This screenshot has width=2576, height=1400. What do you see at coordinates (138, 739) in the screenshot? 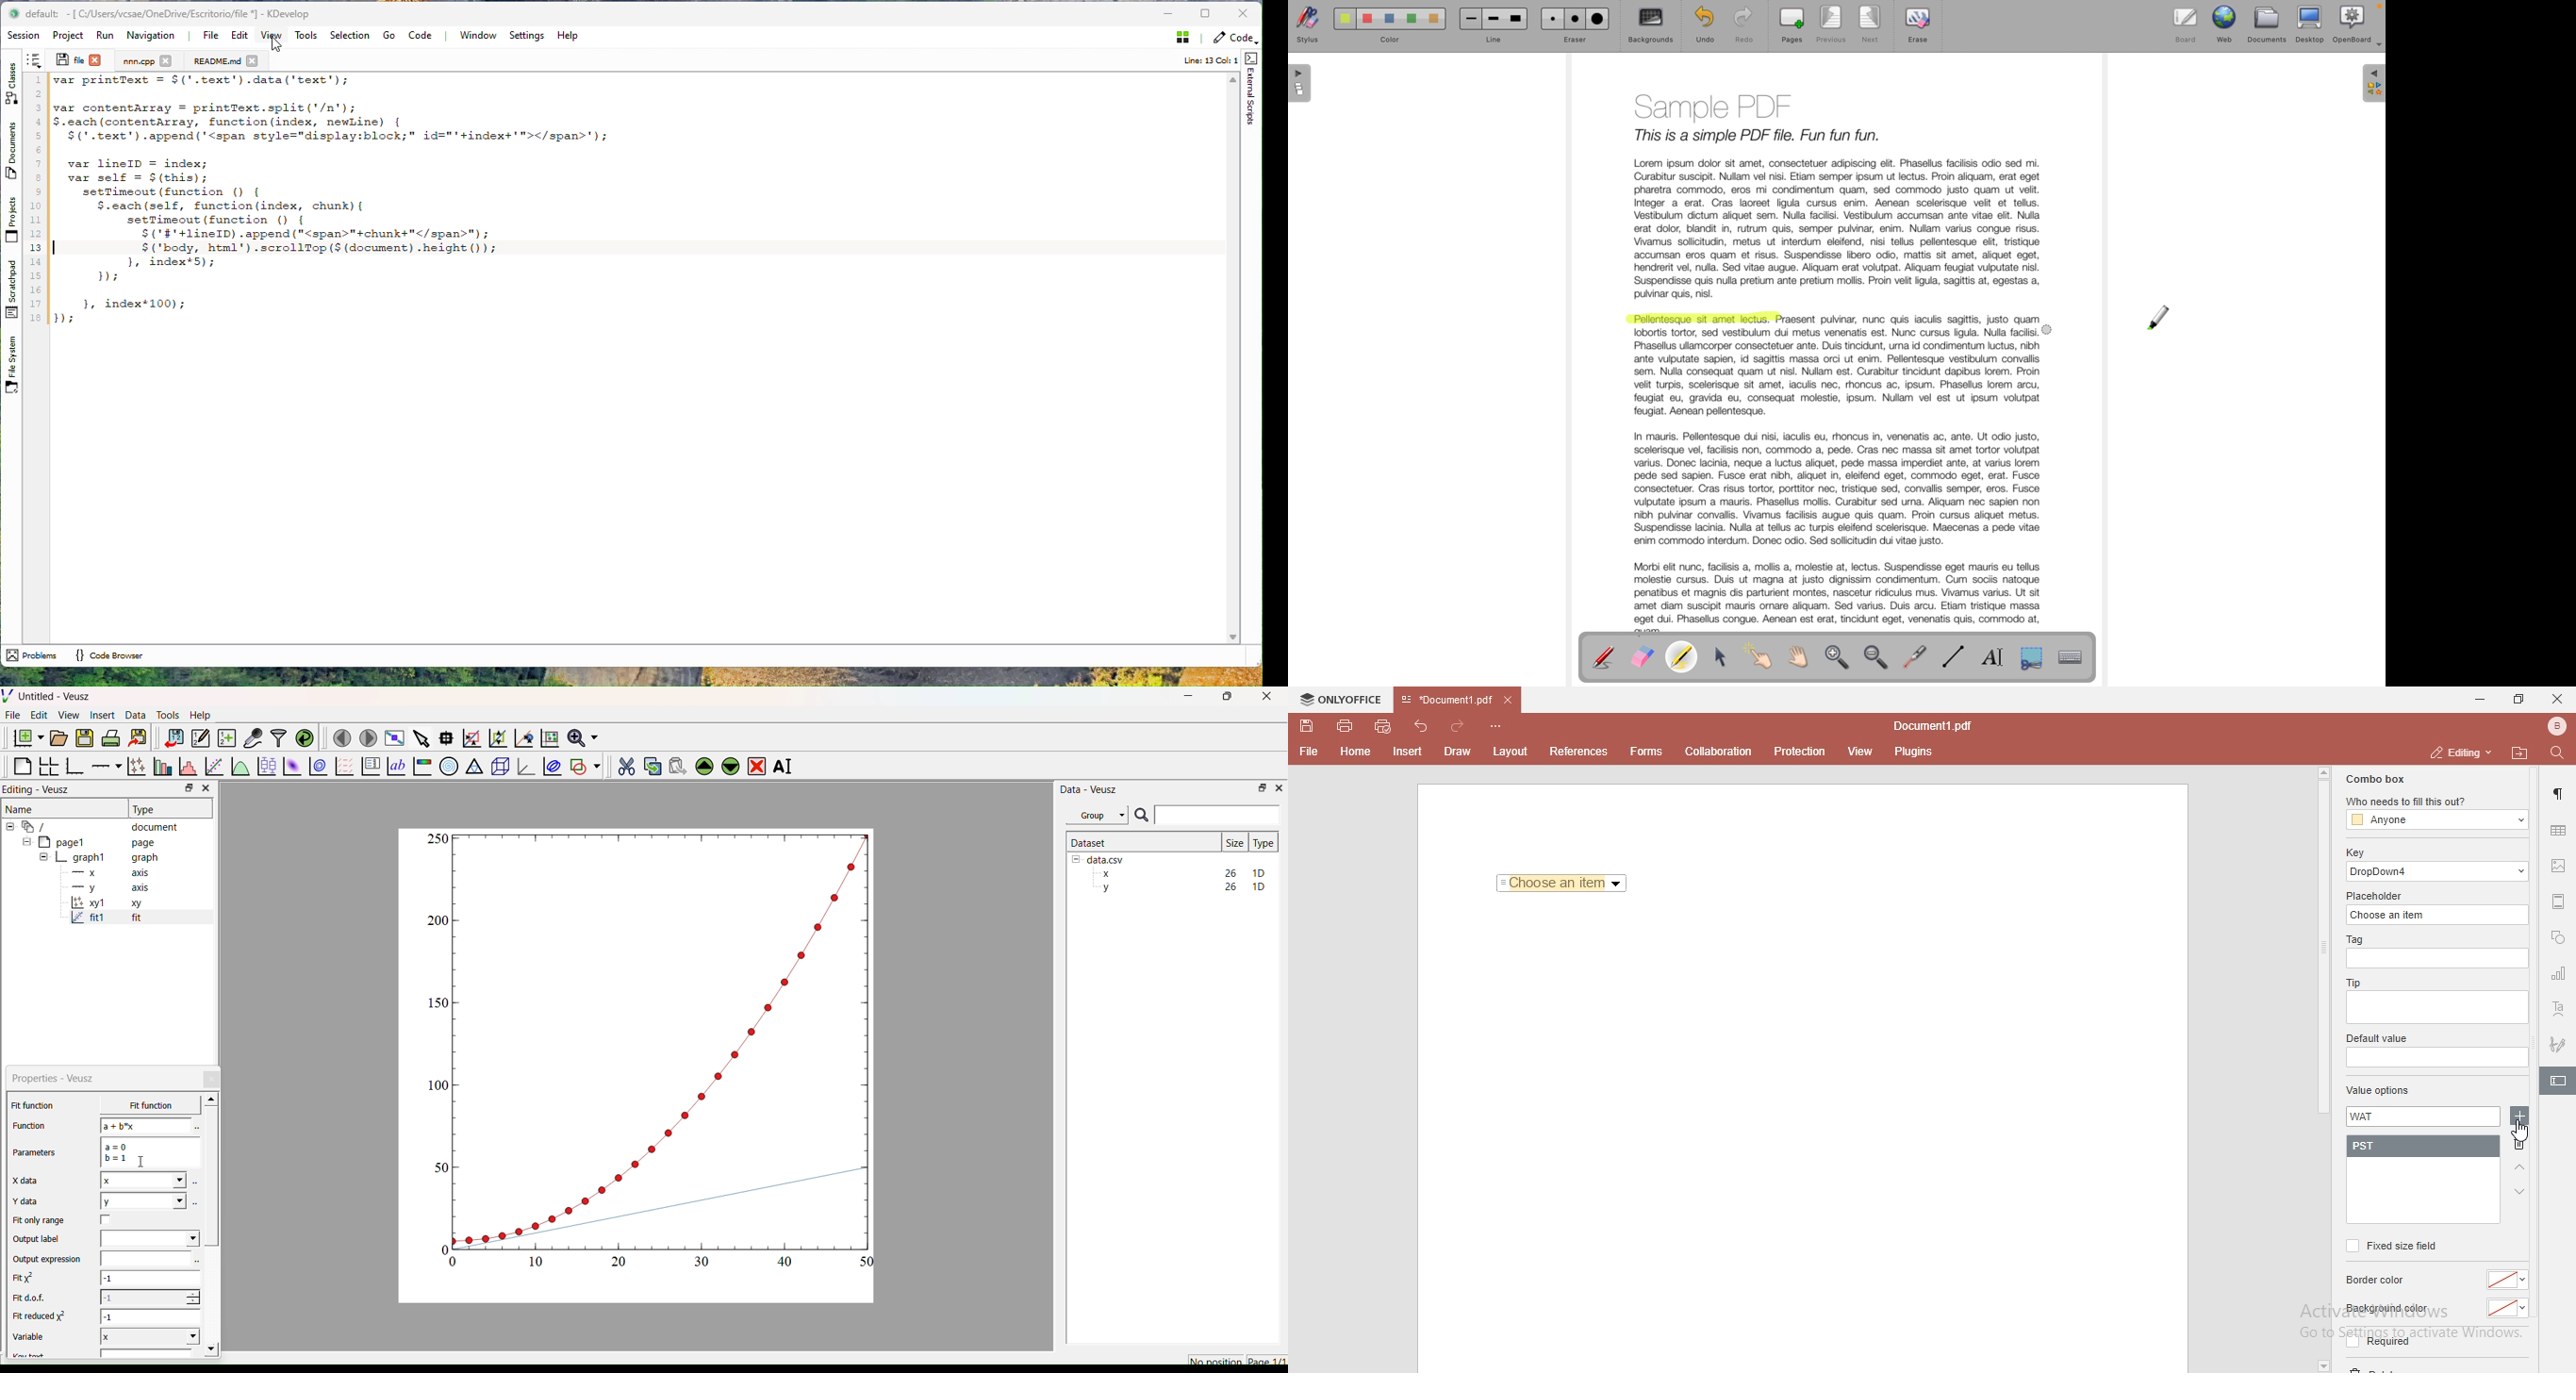
I see `Export to graphics format` at bounding box center [138, 739].